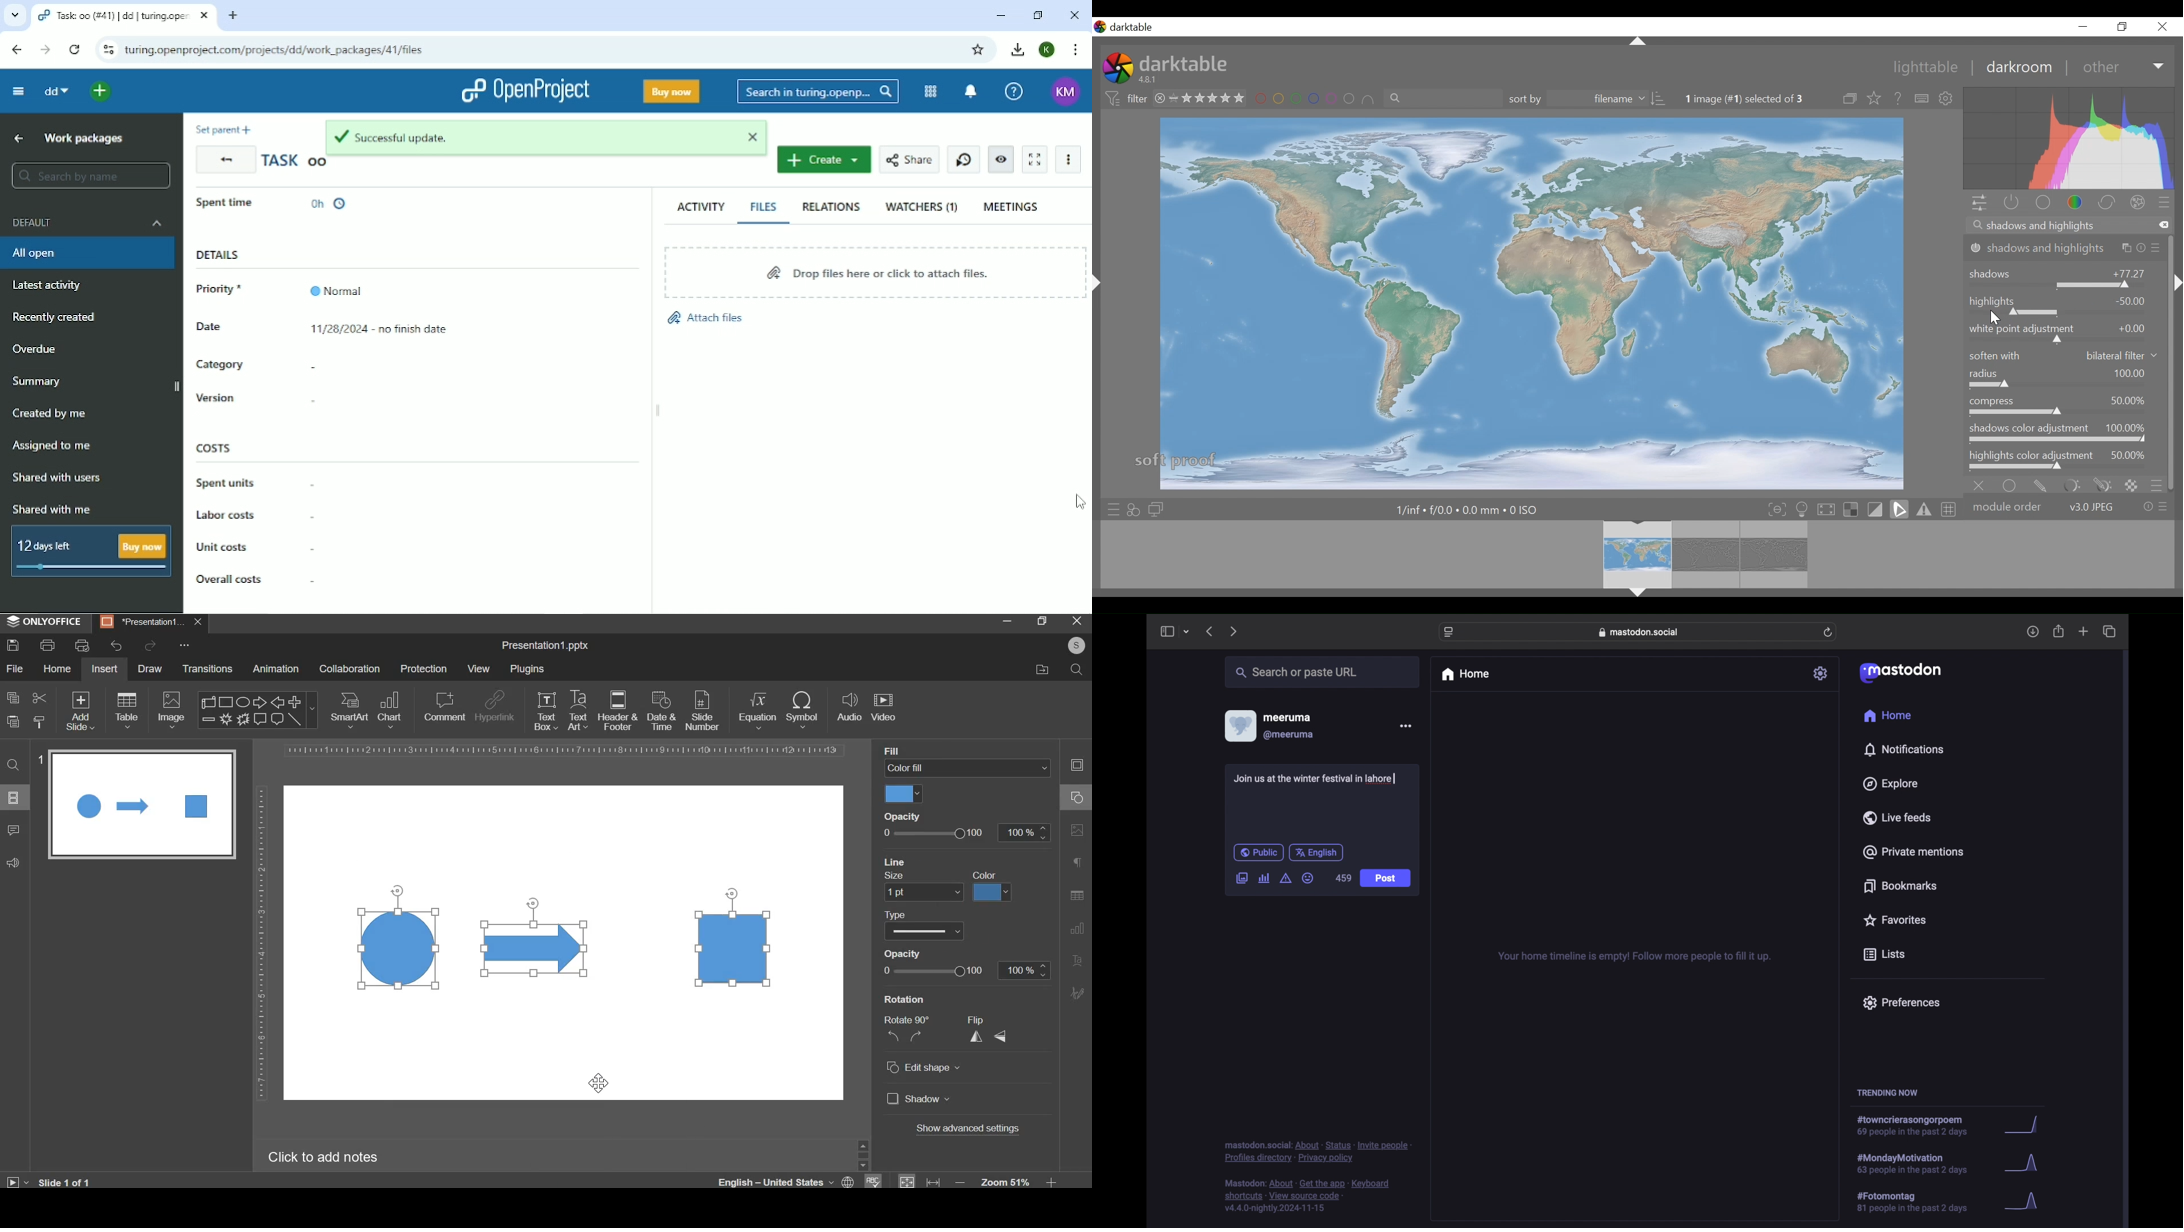  Describe the element at coordinates (13, 722) in the screenshot. I see `paste` at that location.